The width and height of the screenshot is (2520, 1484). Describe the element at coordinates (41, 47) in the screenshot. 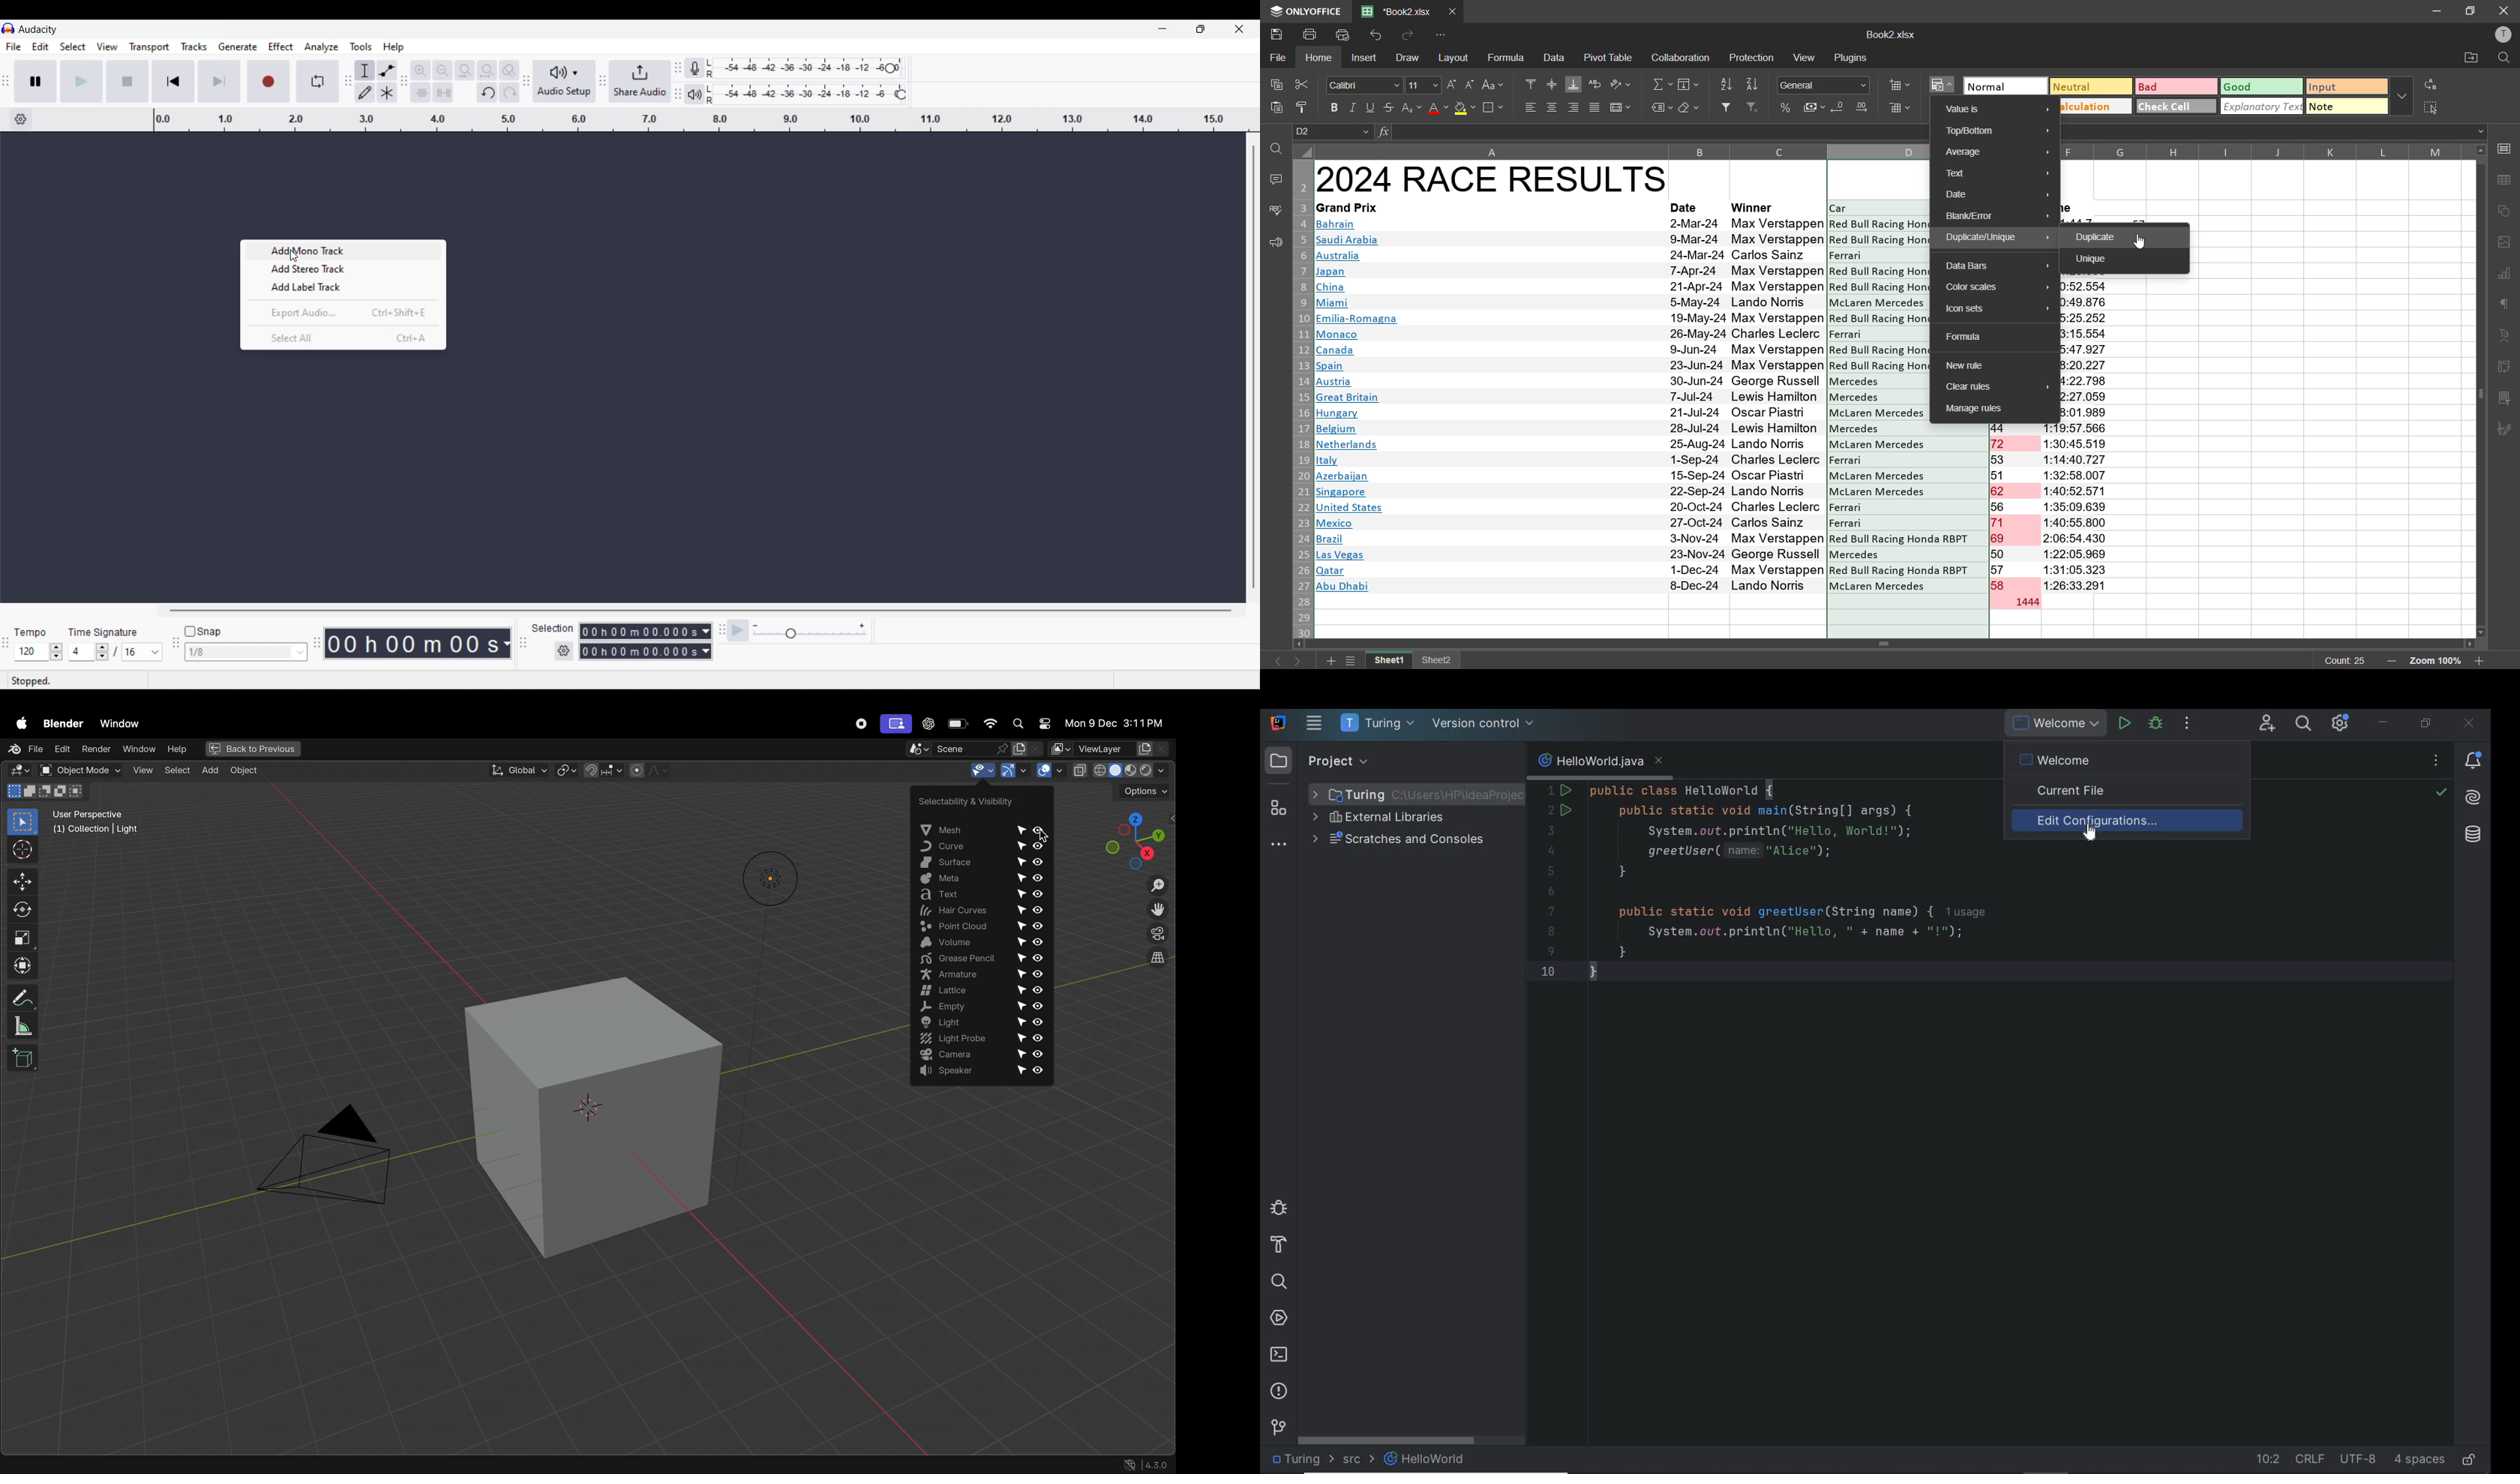

I see `Edit menu` at that location.